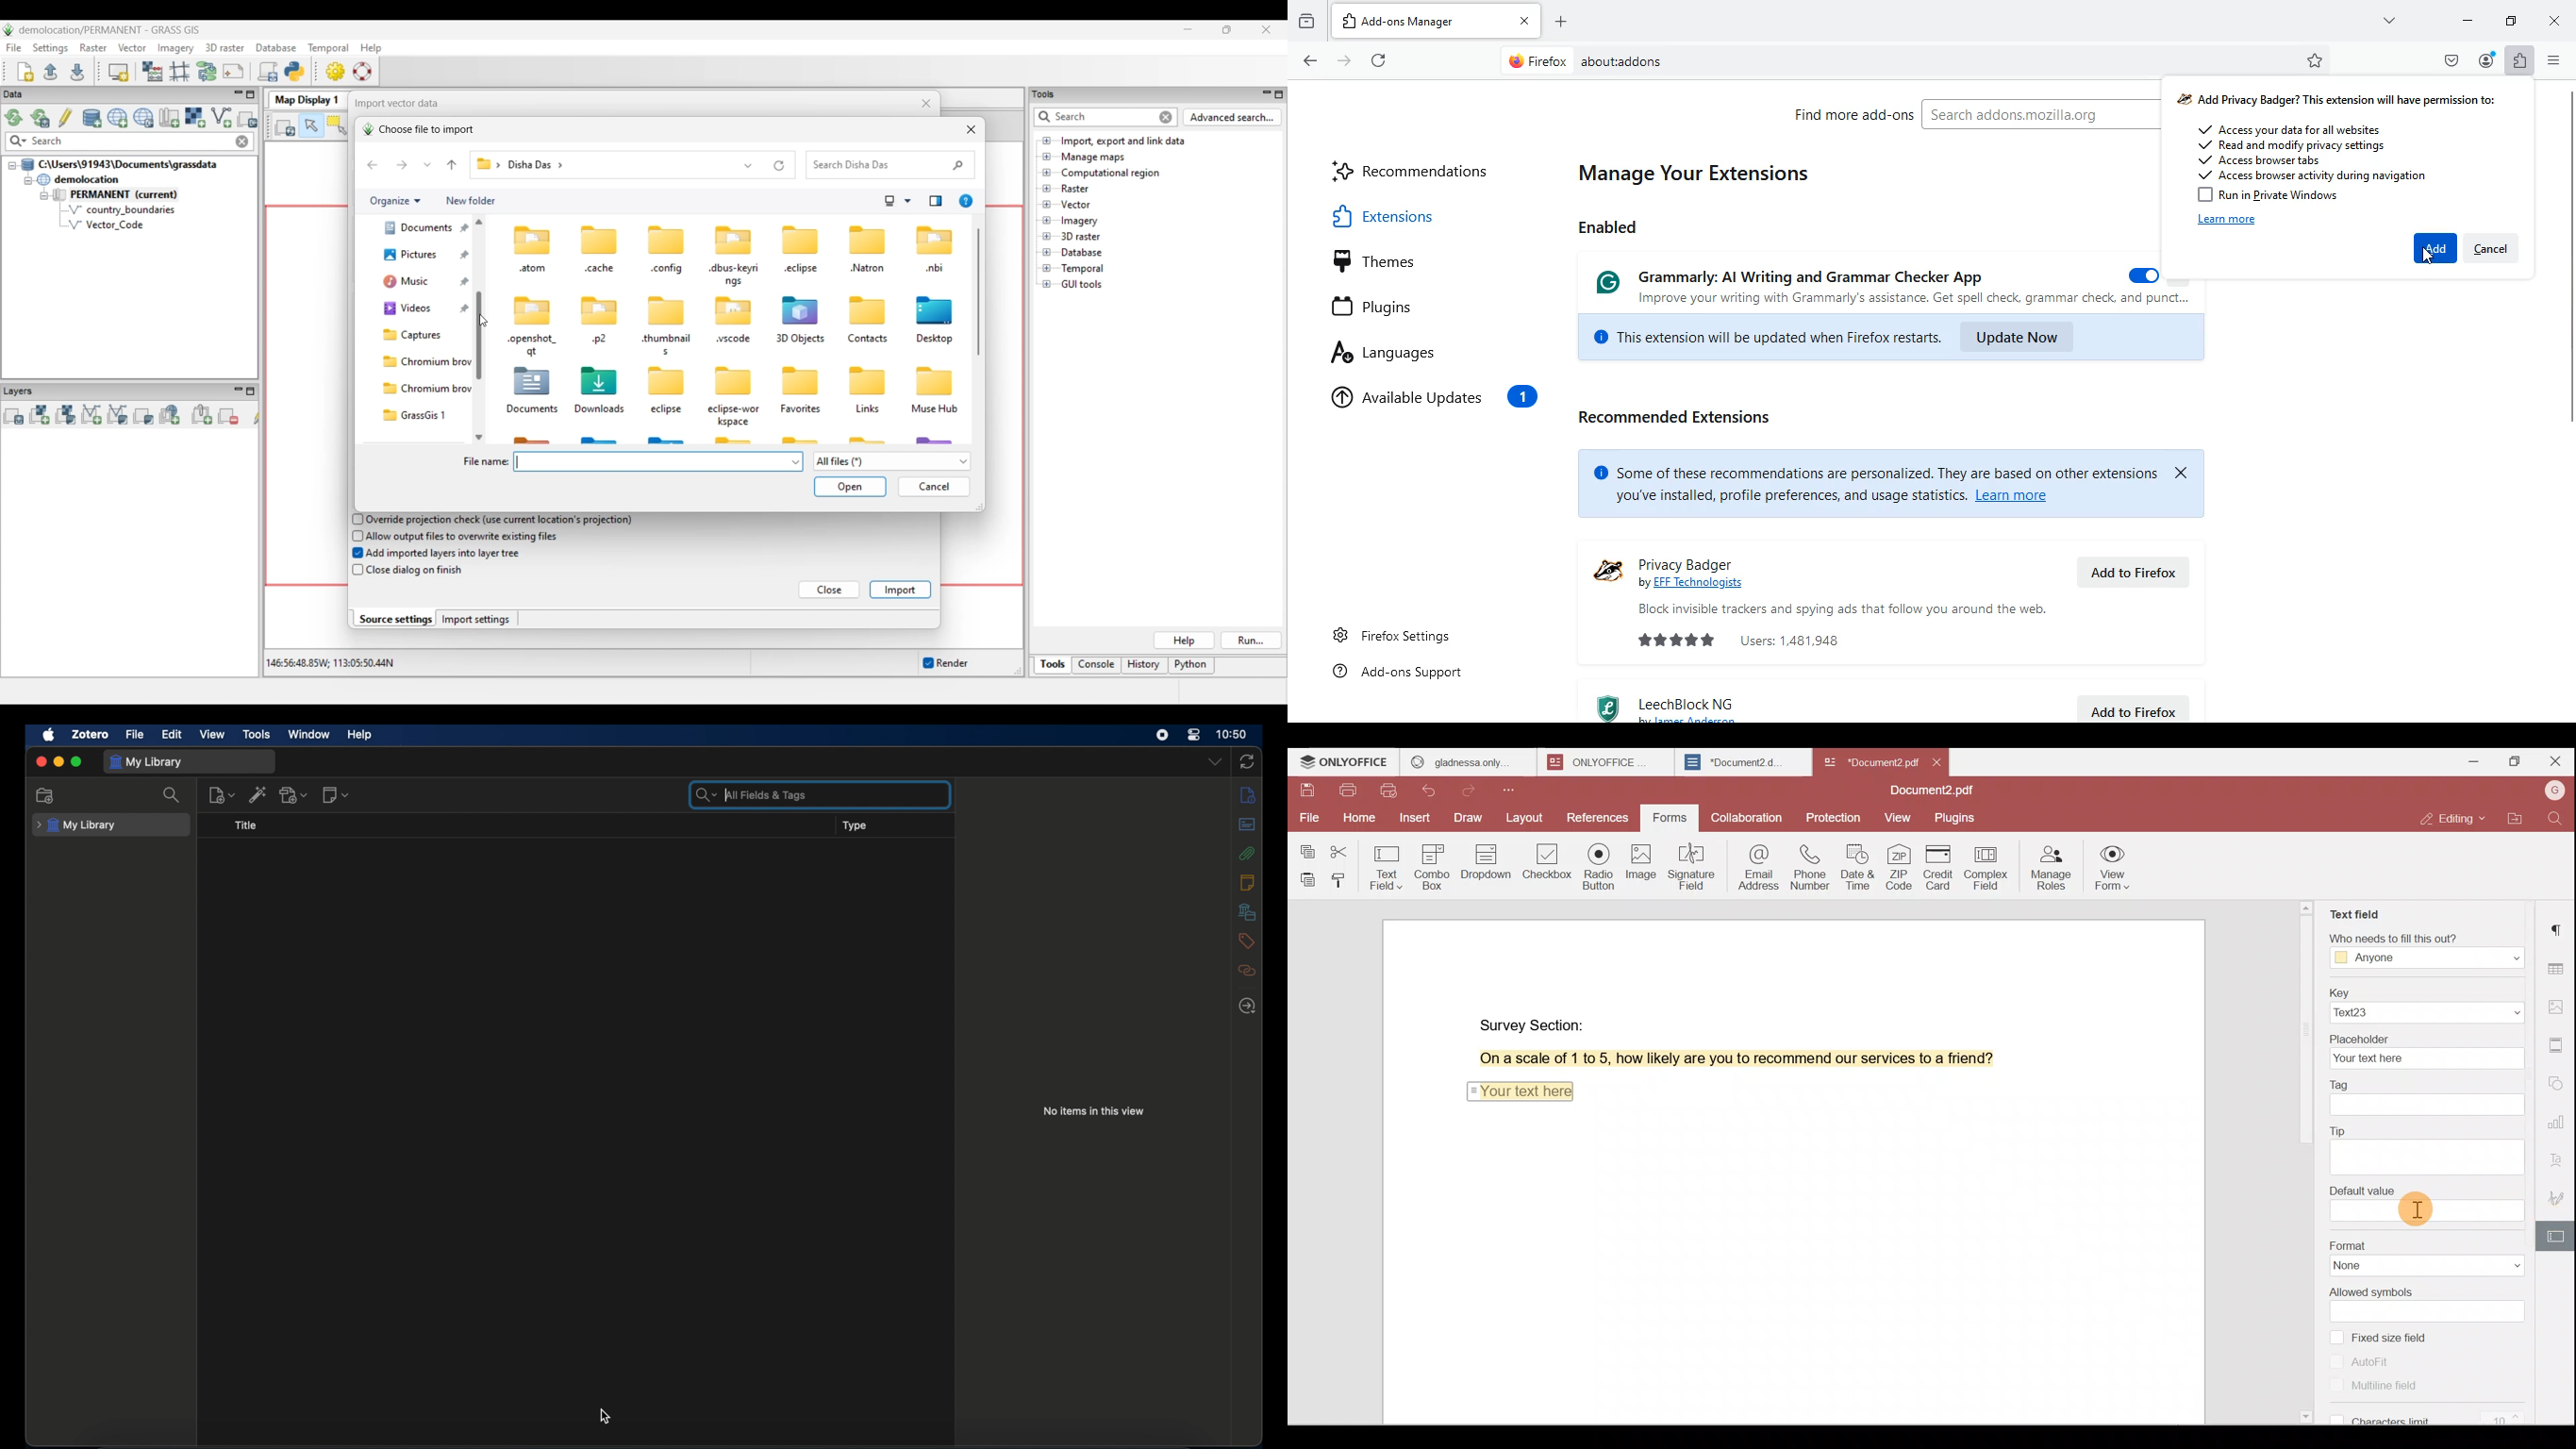 The image size is (2576, 1456). I want to click on View, so click(1898, 818).